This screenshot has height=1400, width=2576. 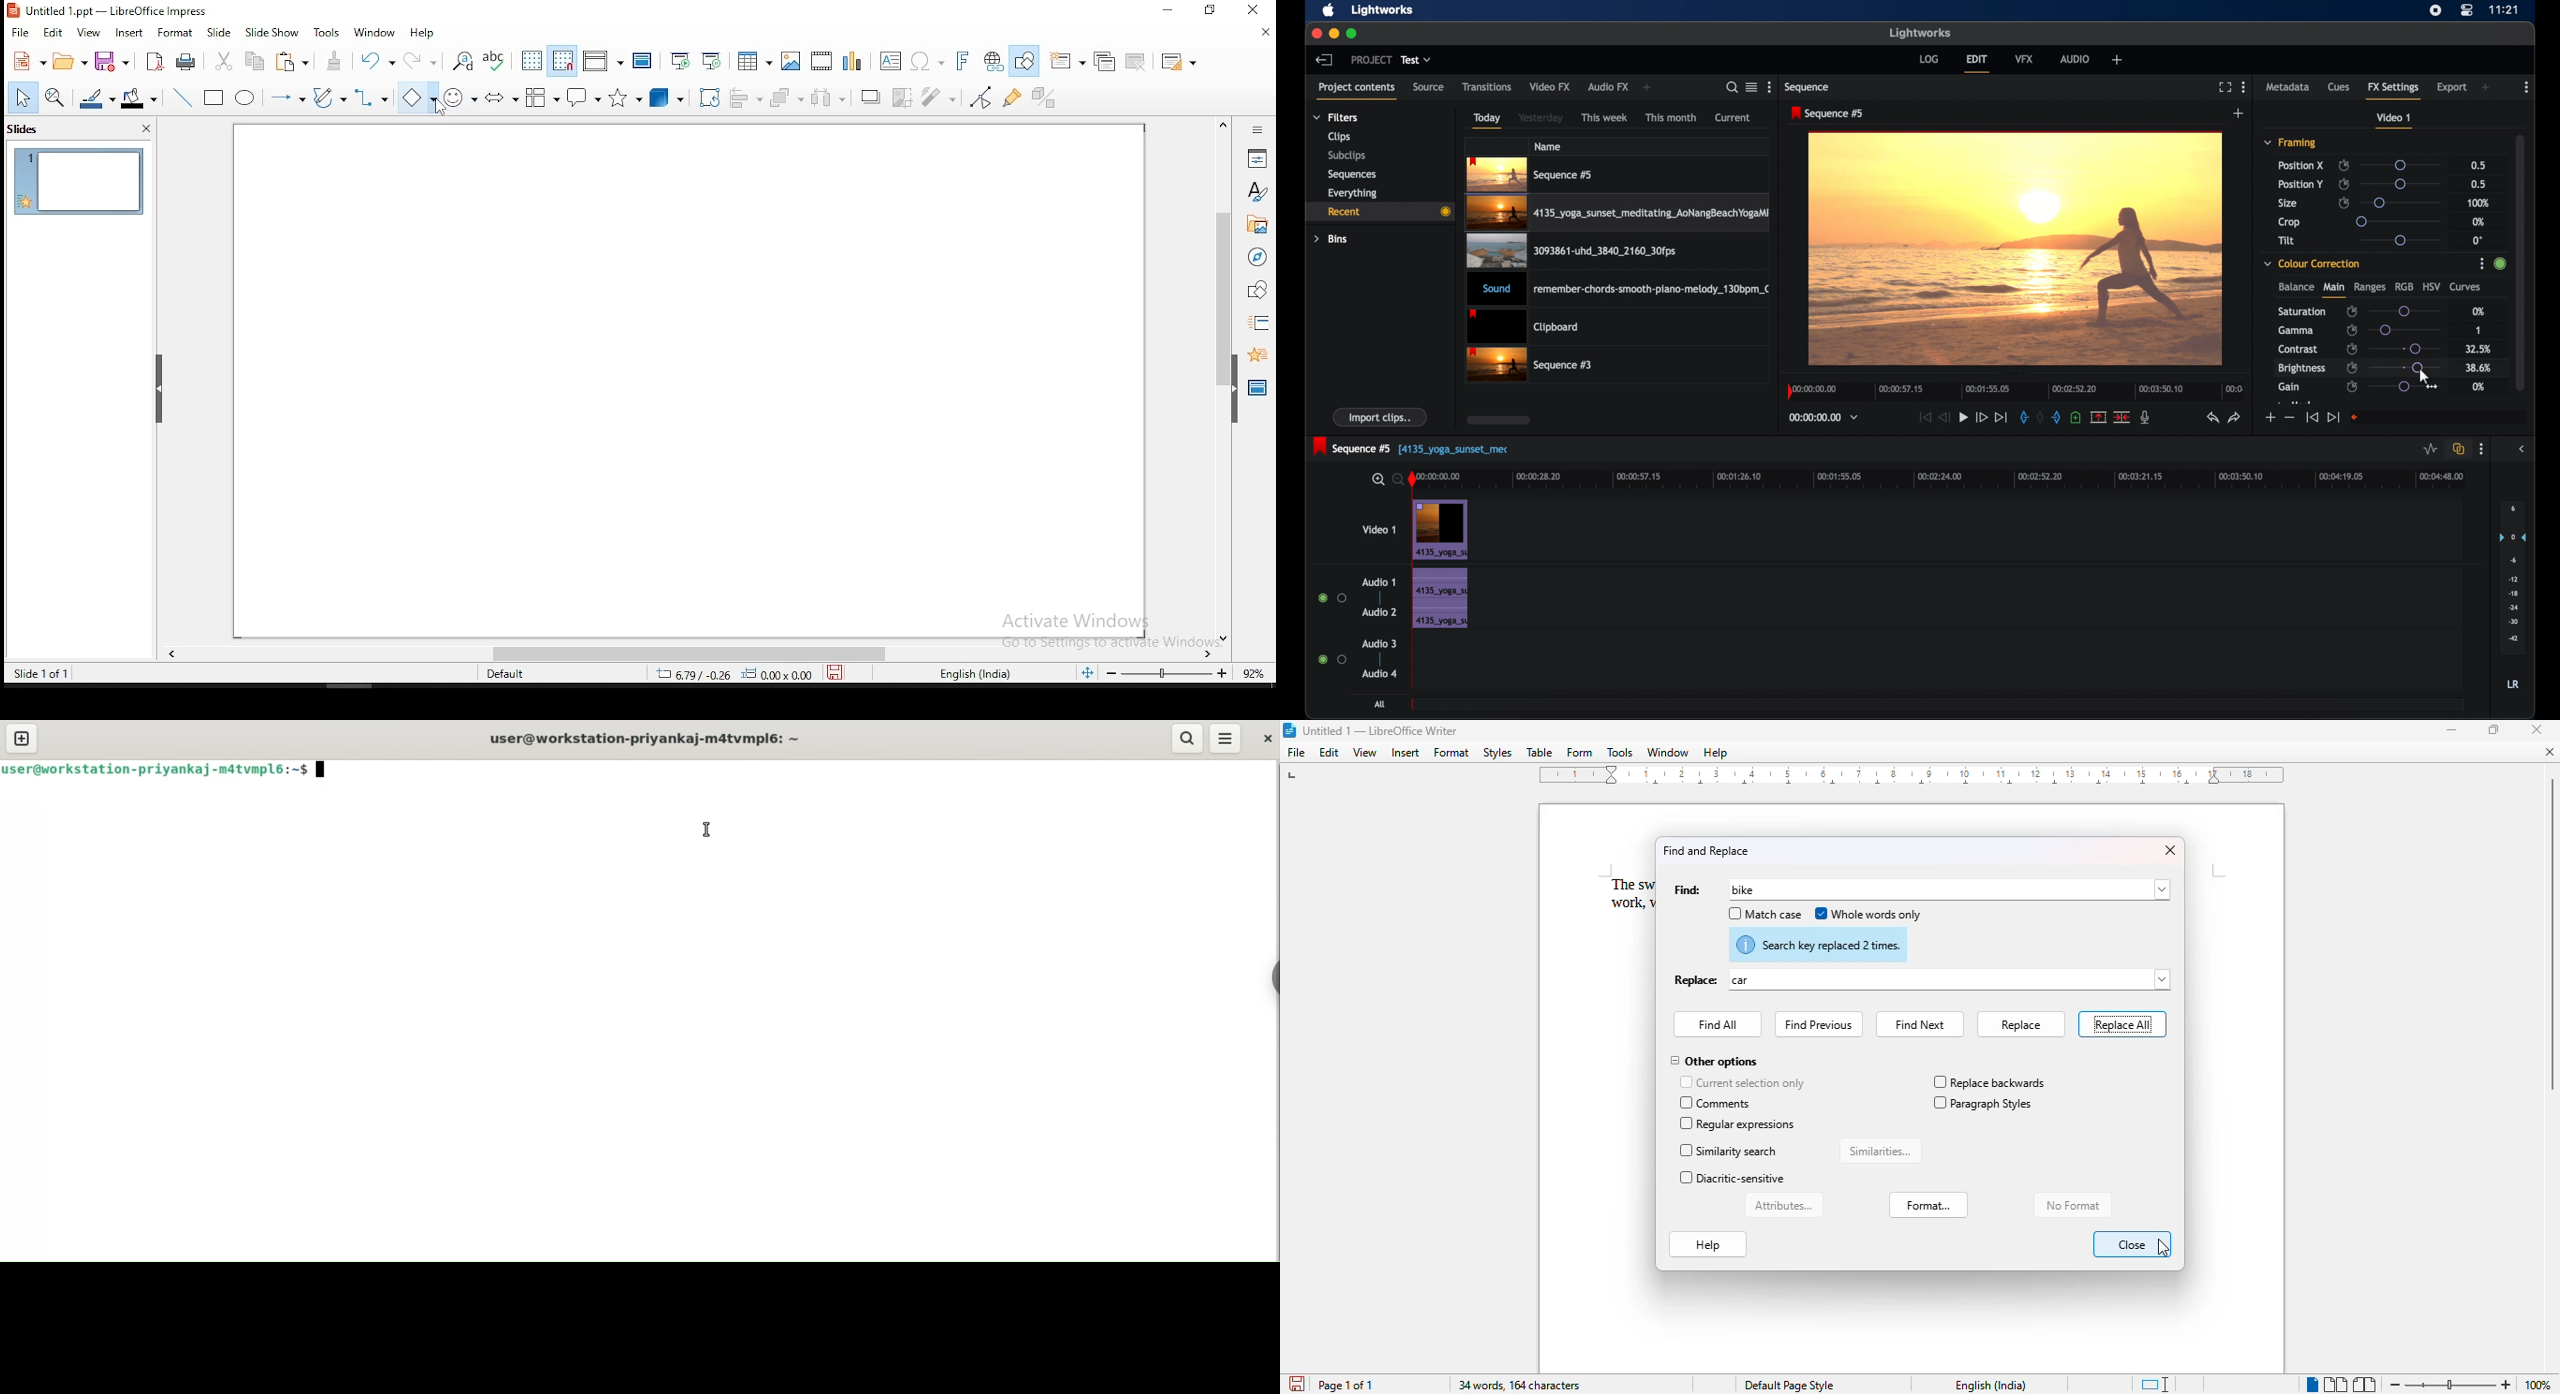 What do you see at coordinates (272, 32) in the screenshot?
I see `slide show` at bounding box center [272, 32].